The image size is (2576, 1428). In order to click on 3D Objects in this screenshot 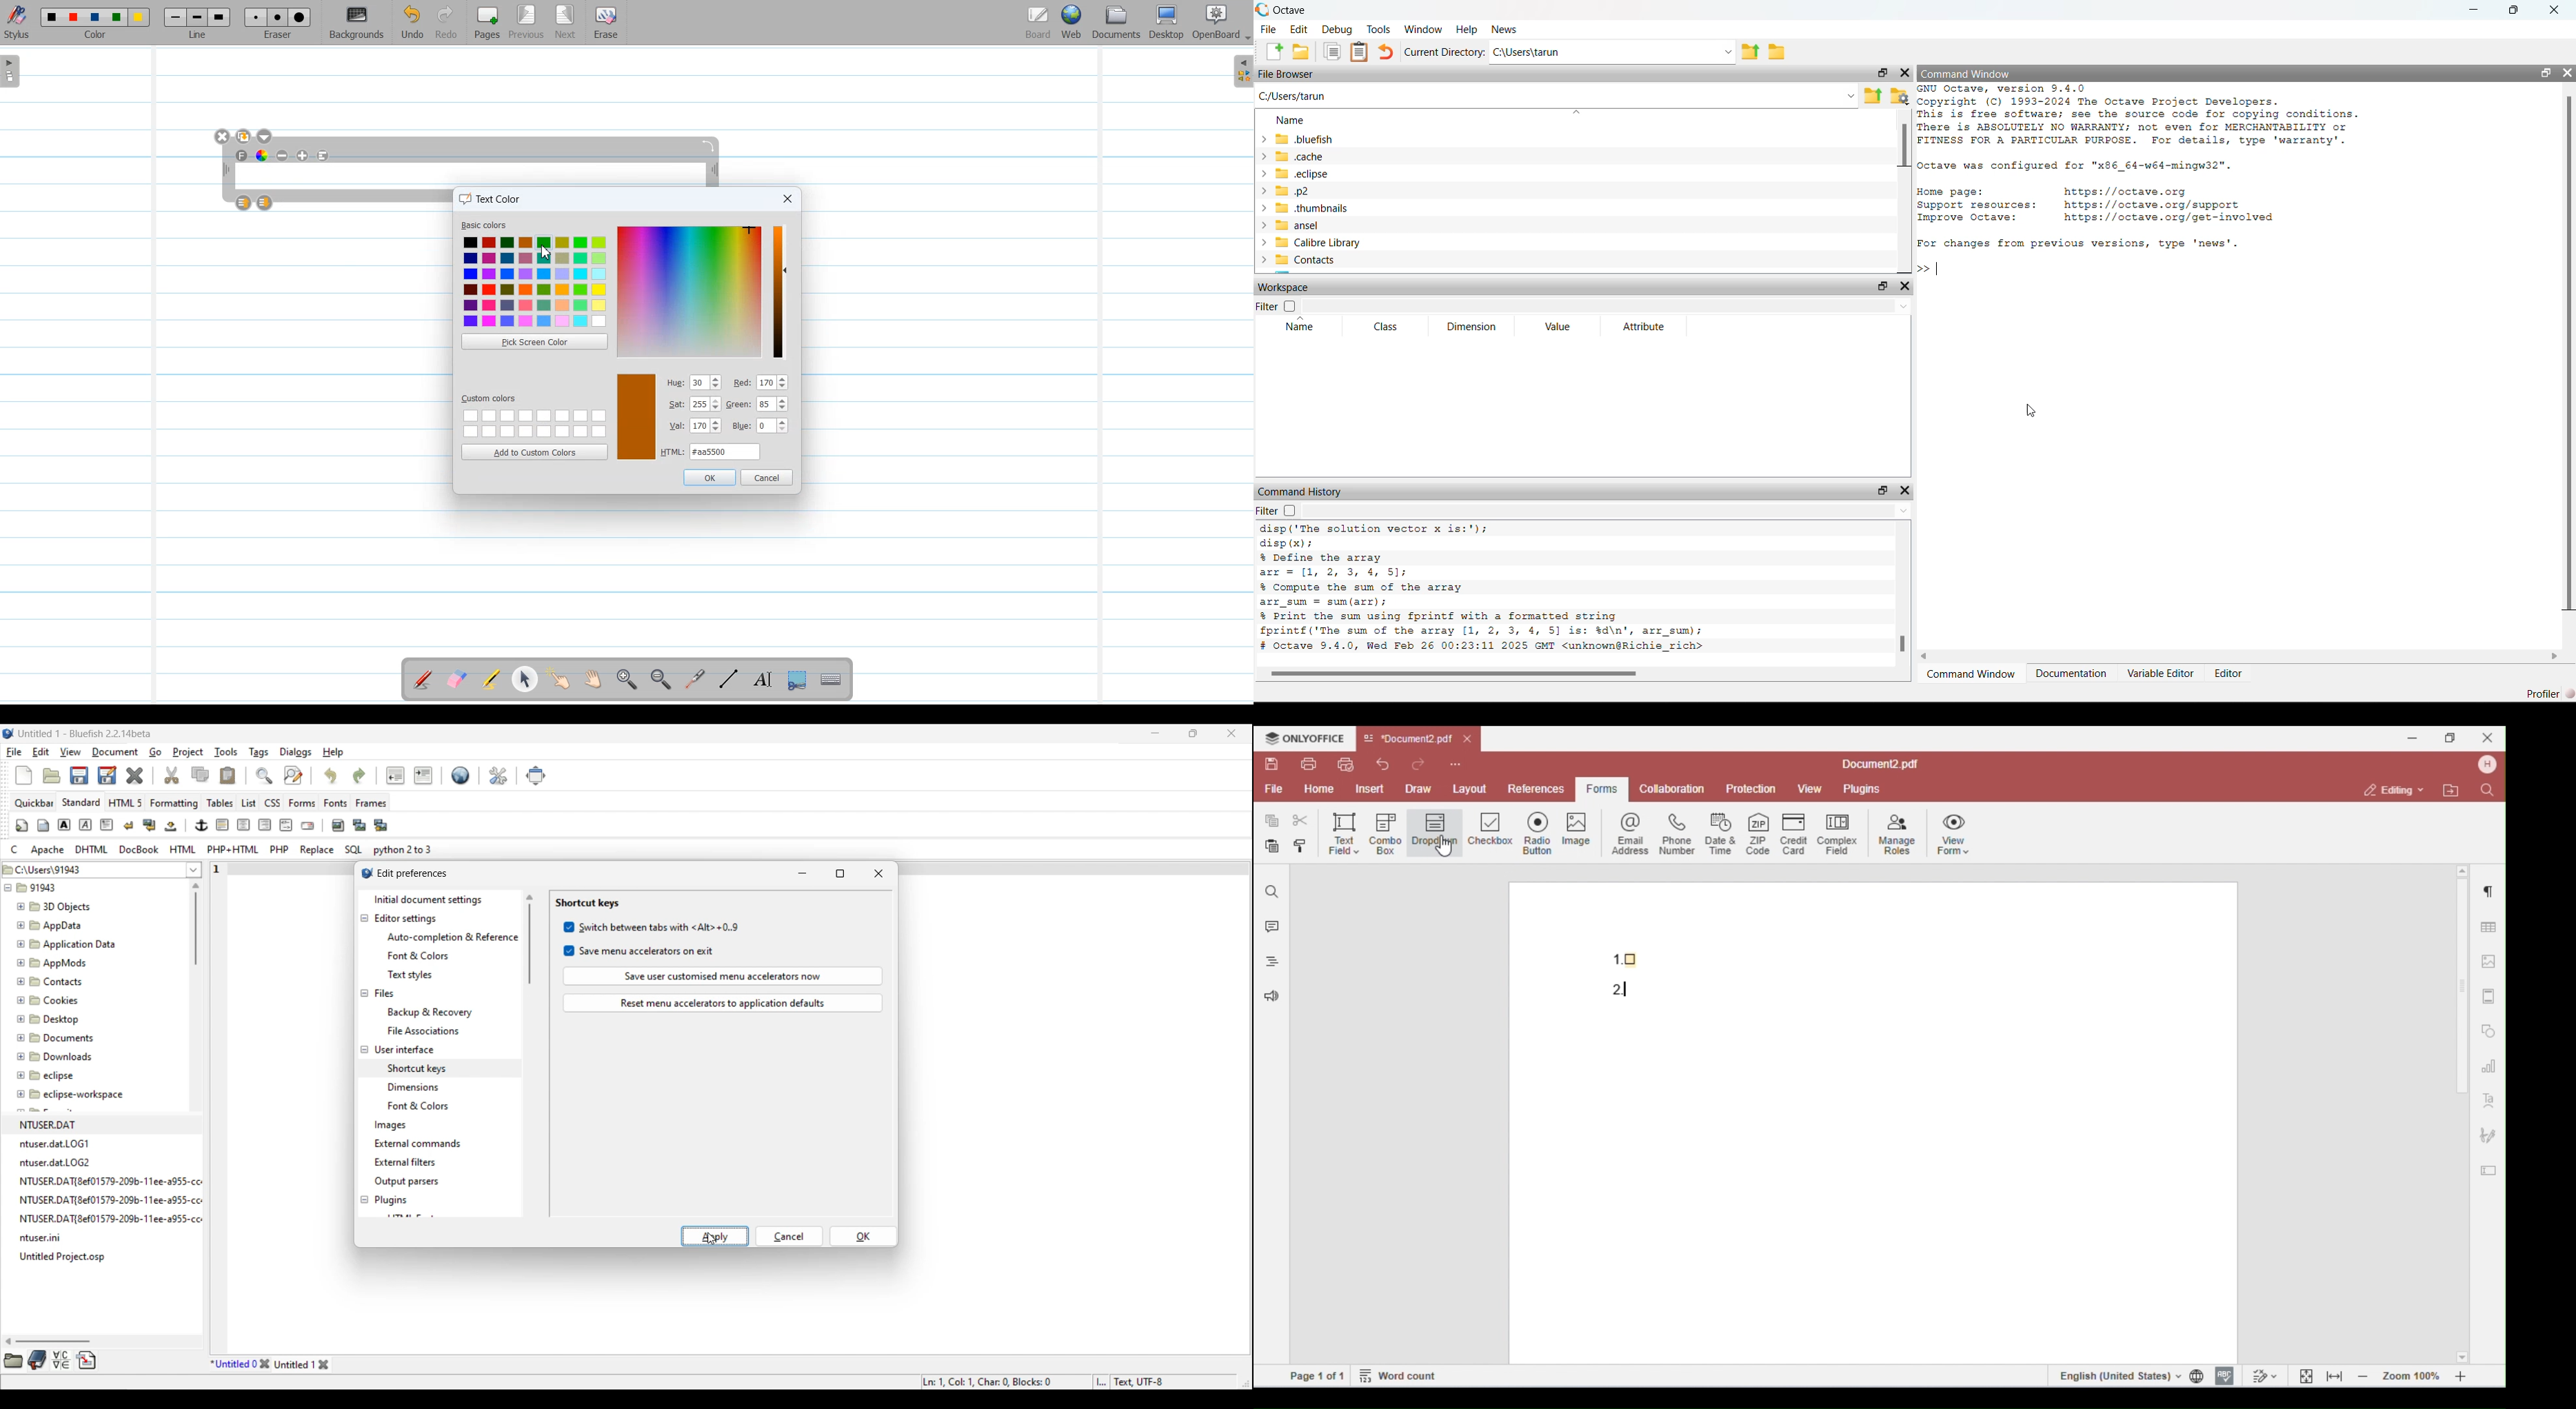, I will do `click(55, 907)`.